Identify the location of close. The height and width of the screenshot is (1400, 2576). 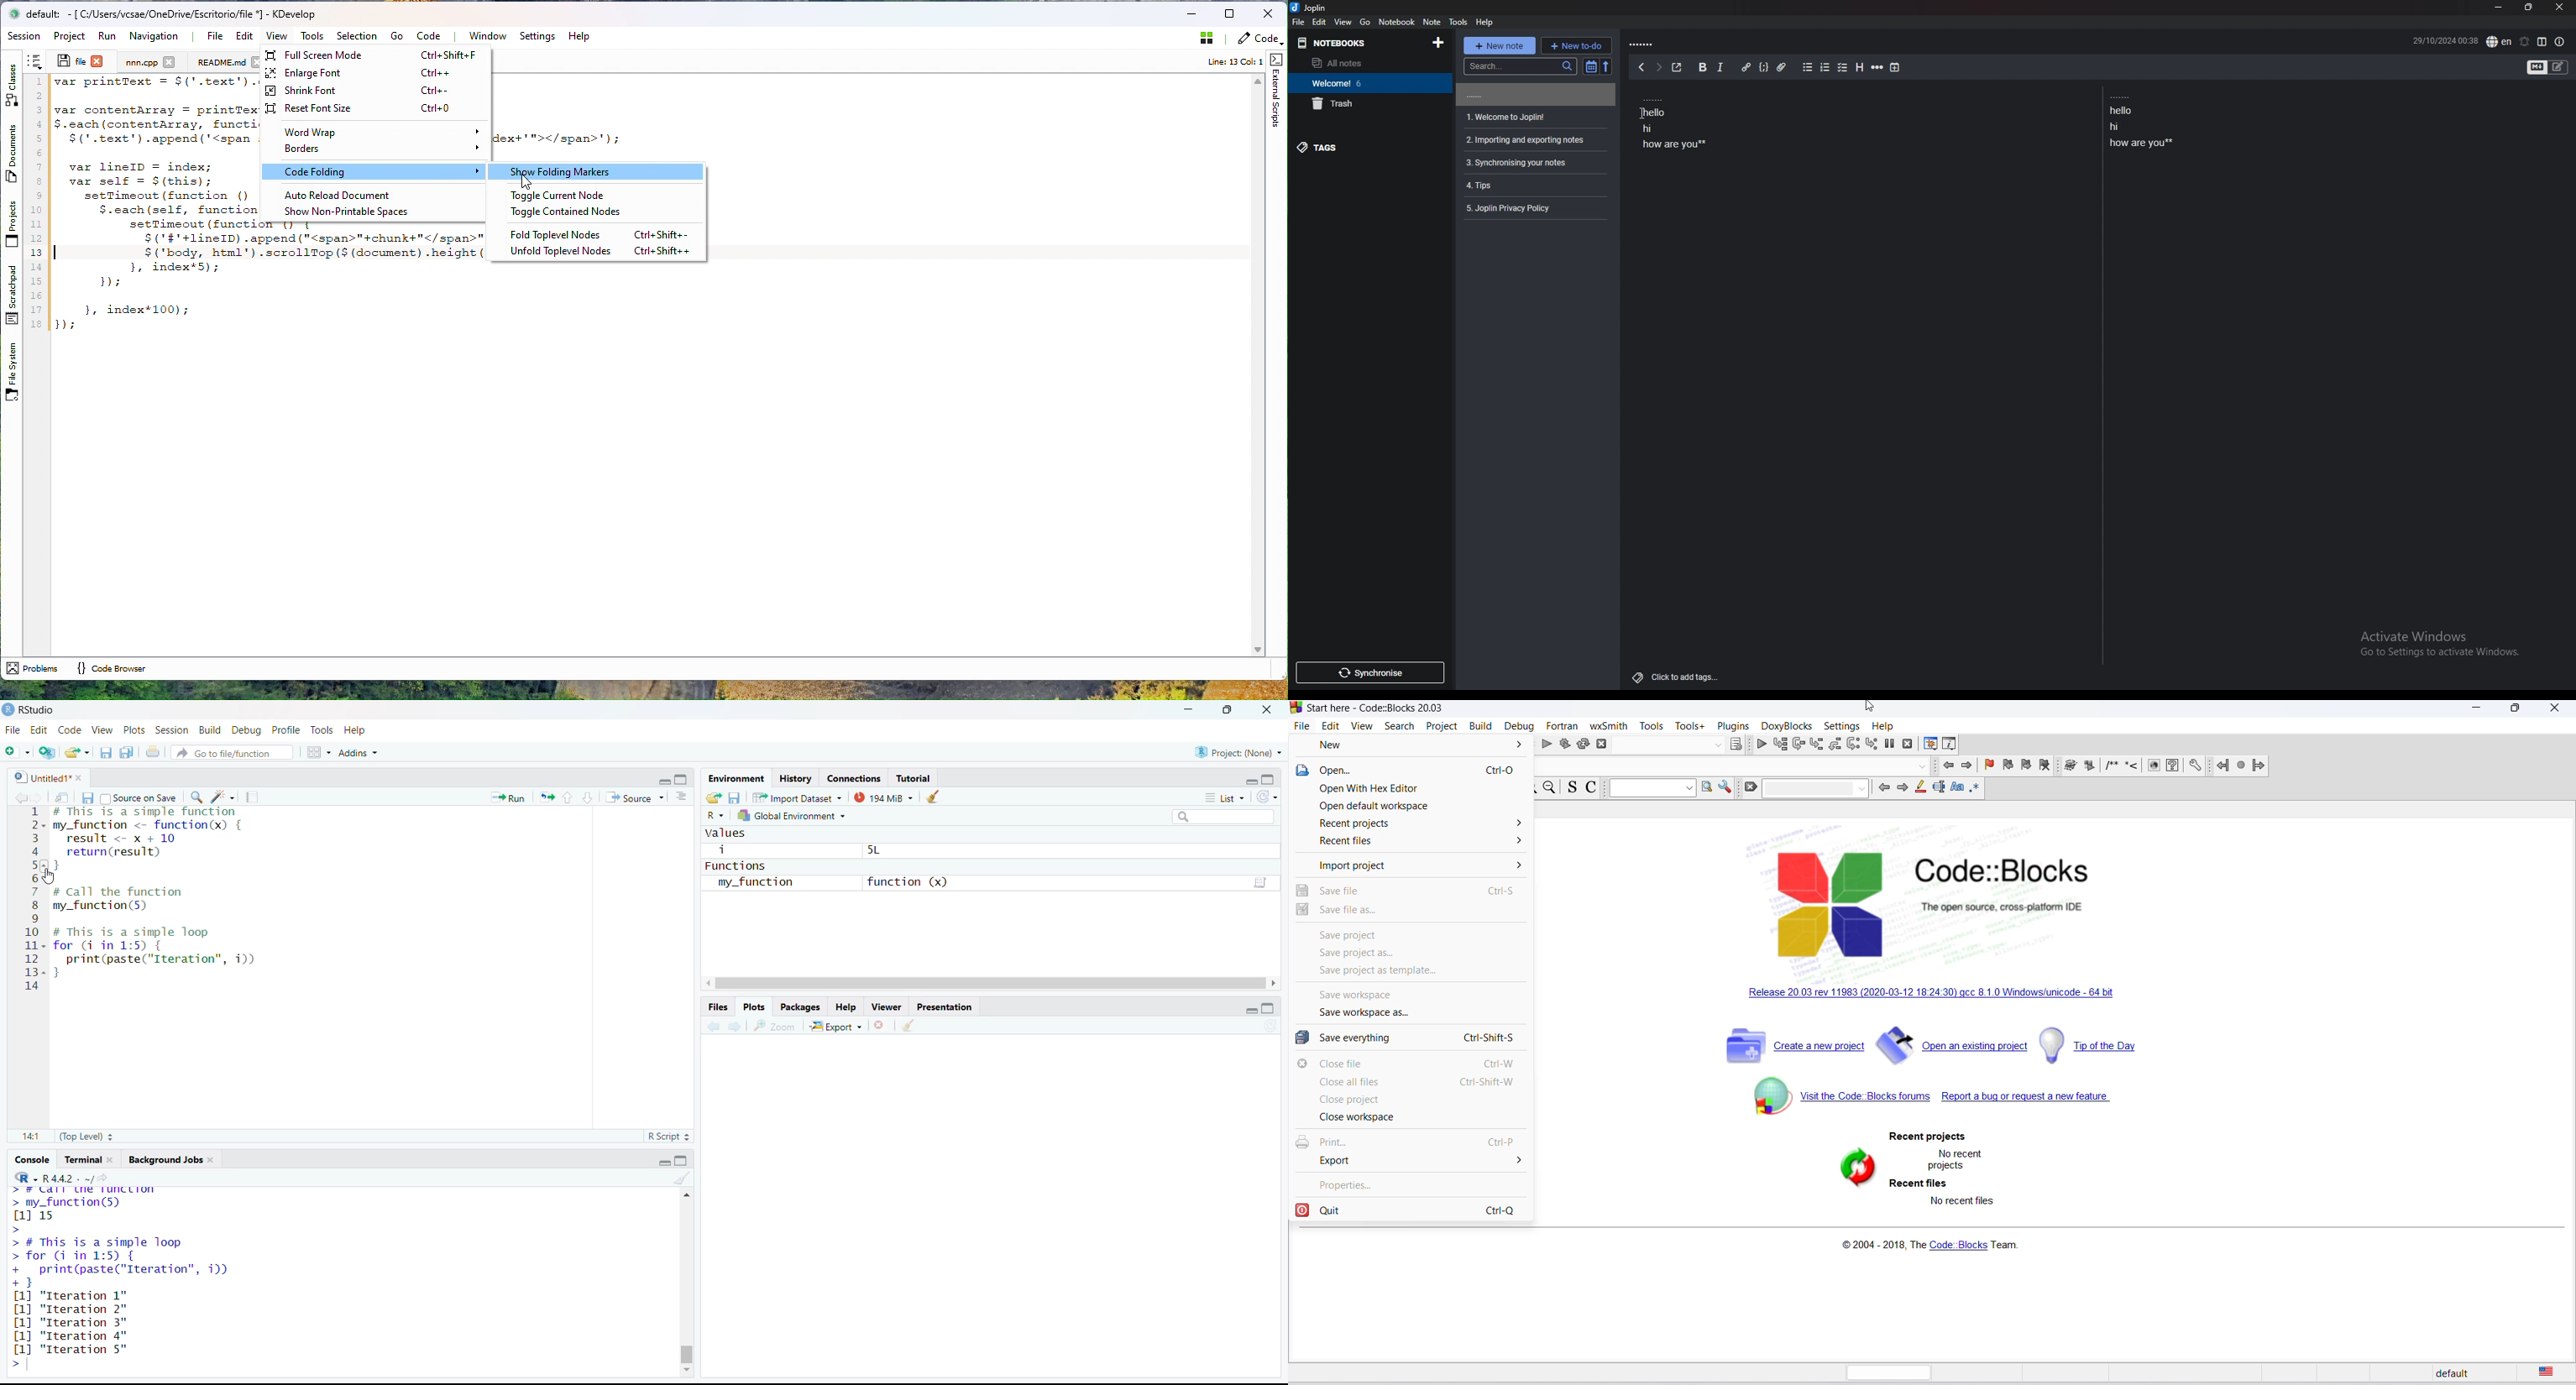
(215, 1161).